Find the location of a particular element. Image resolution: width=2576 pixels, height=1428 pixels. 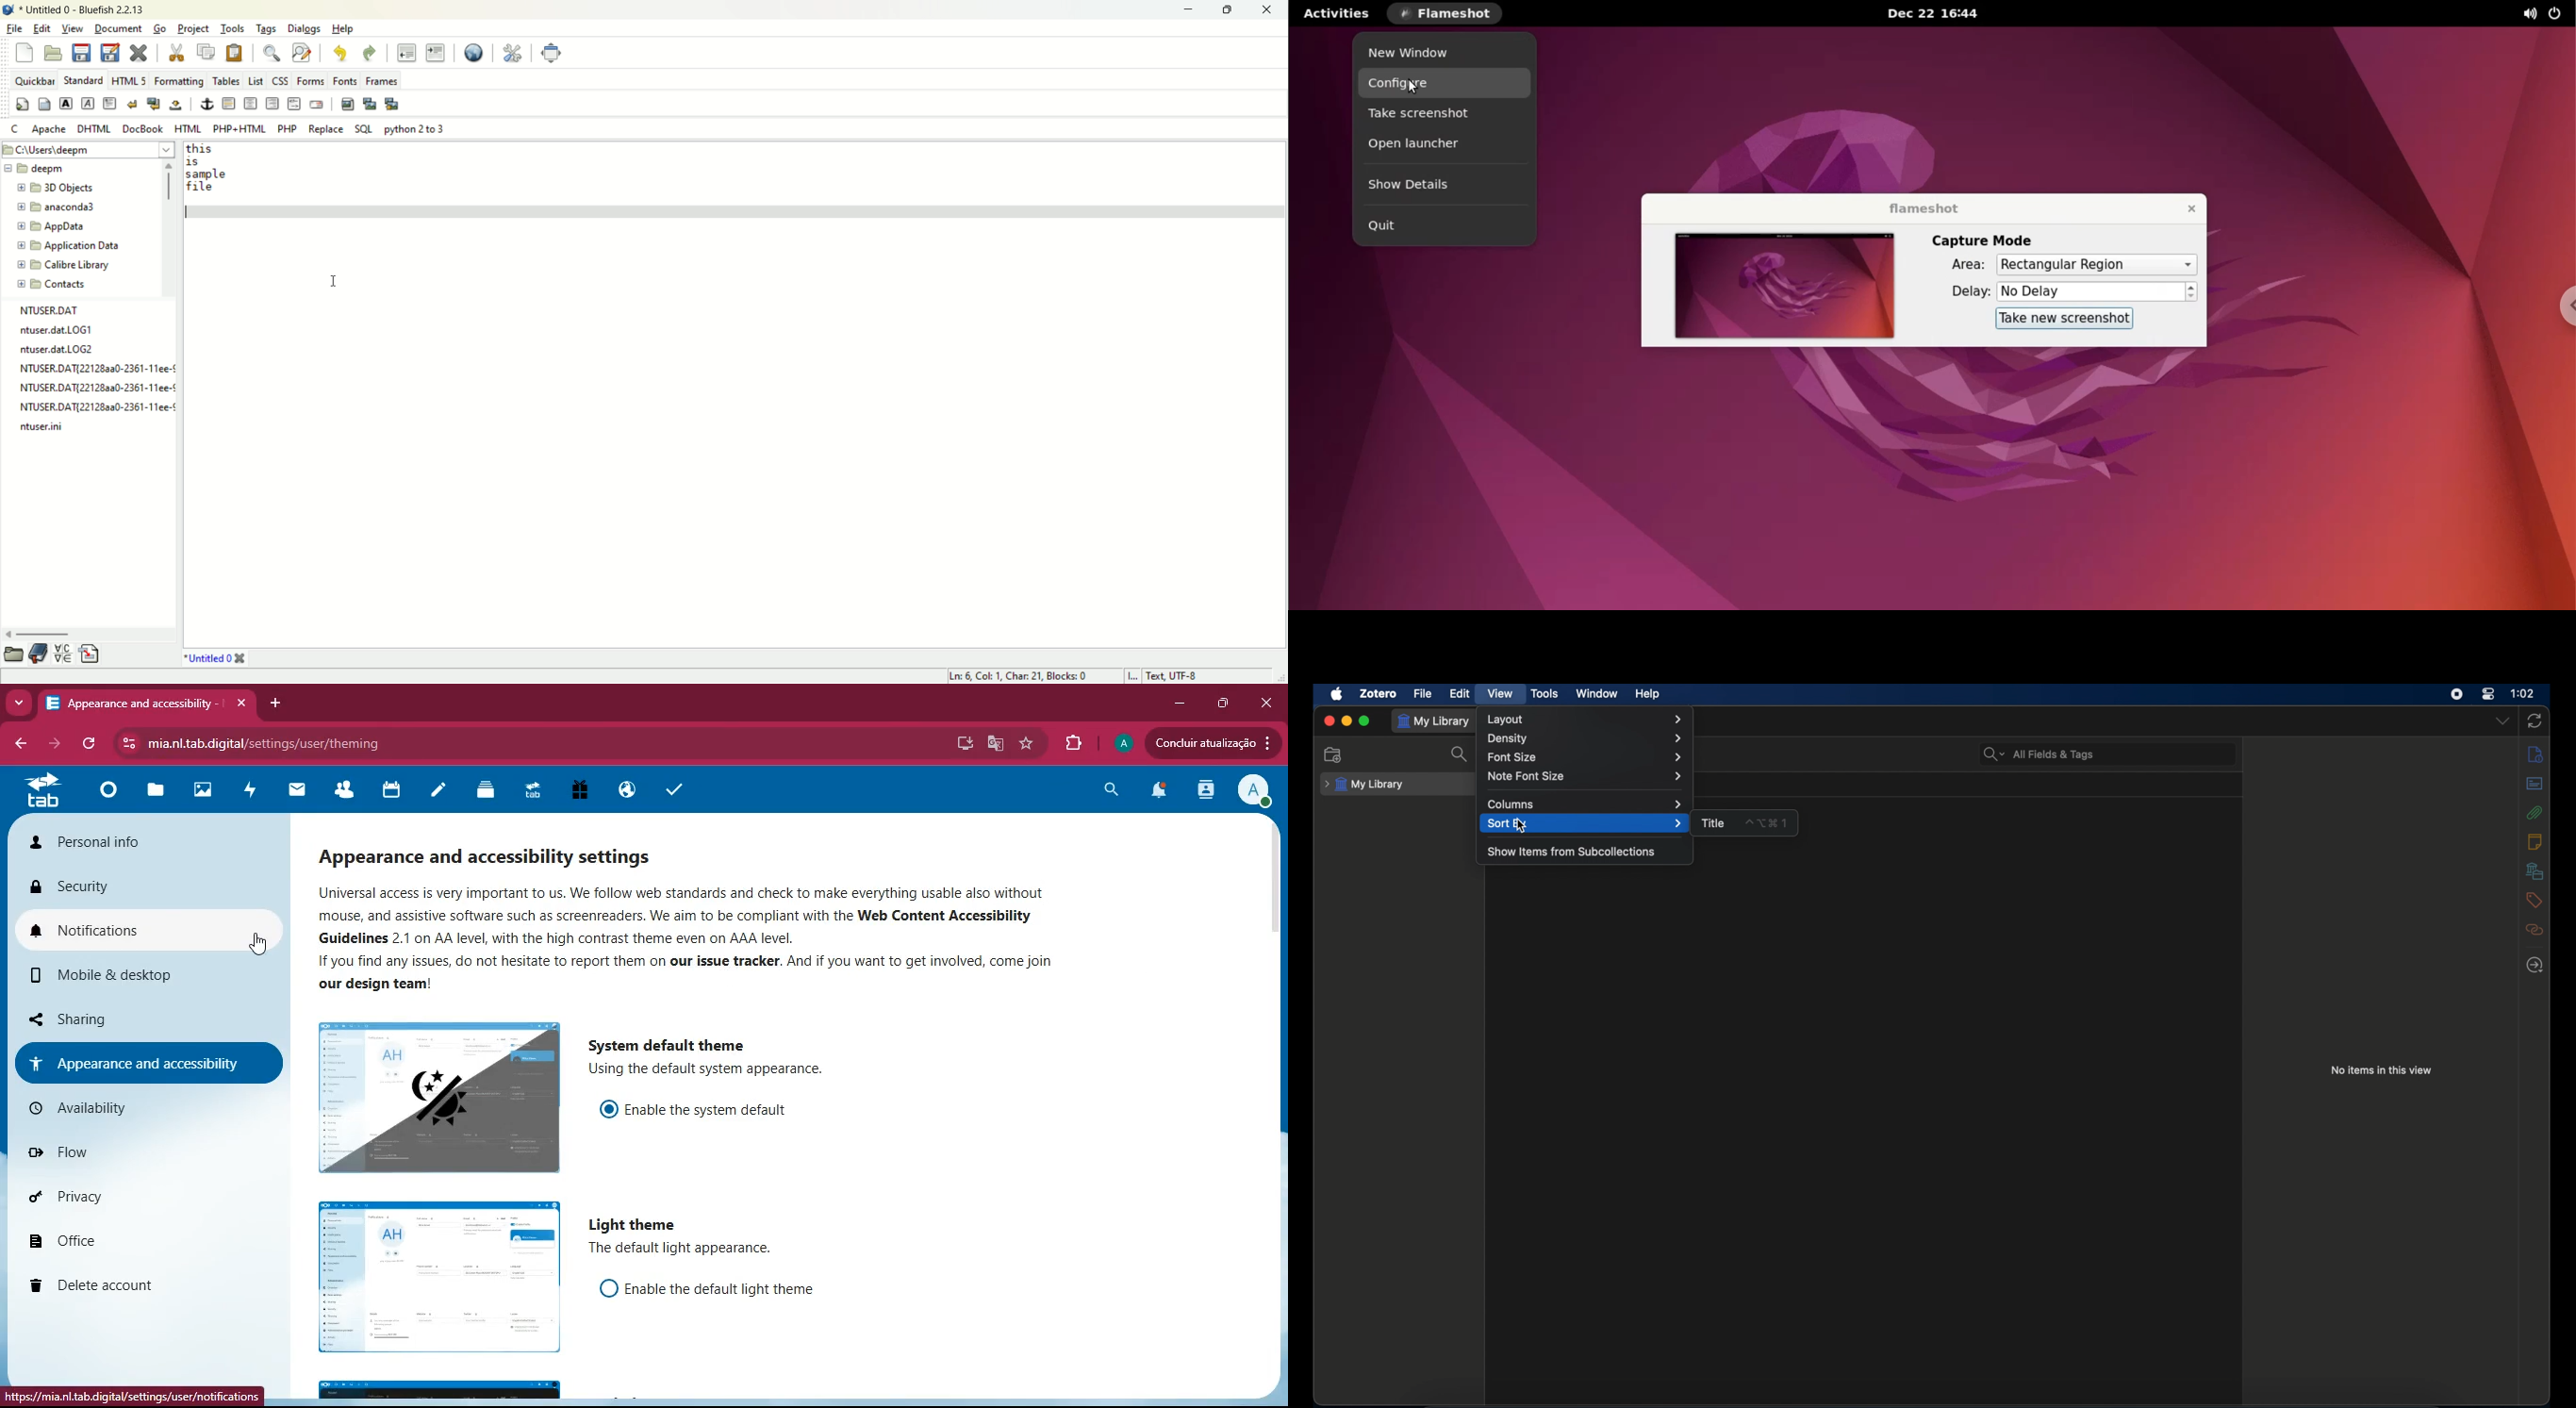

quickbar is located at coordinates (37, 82).